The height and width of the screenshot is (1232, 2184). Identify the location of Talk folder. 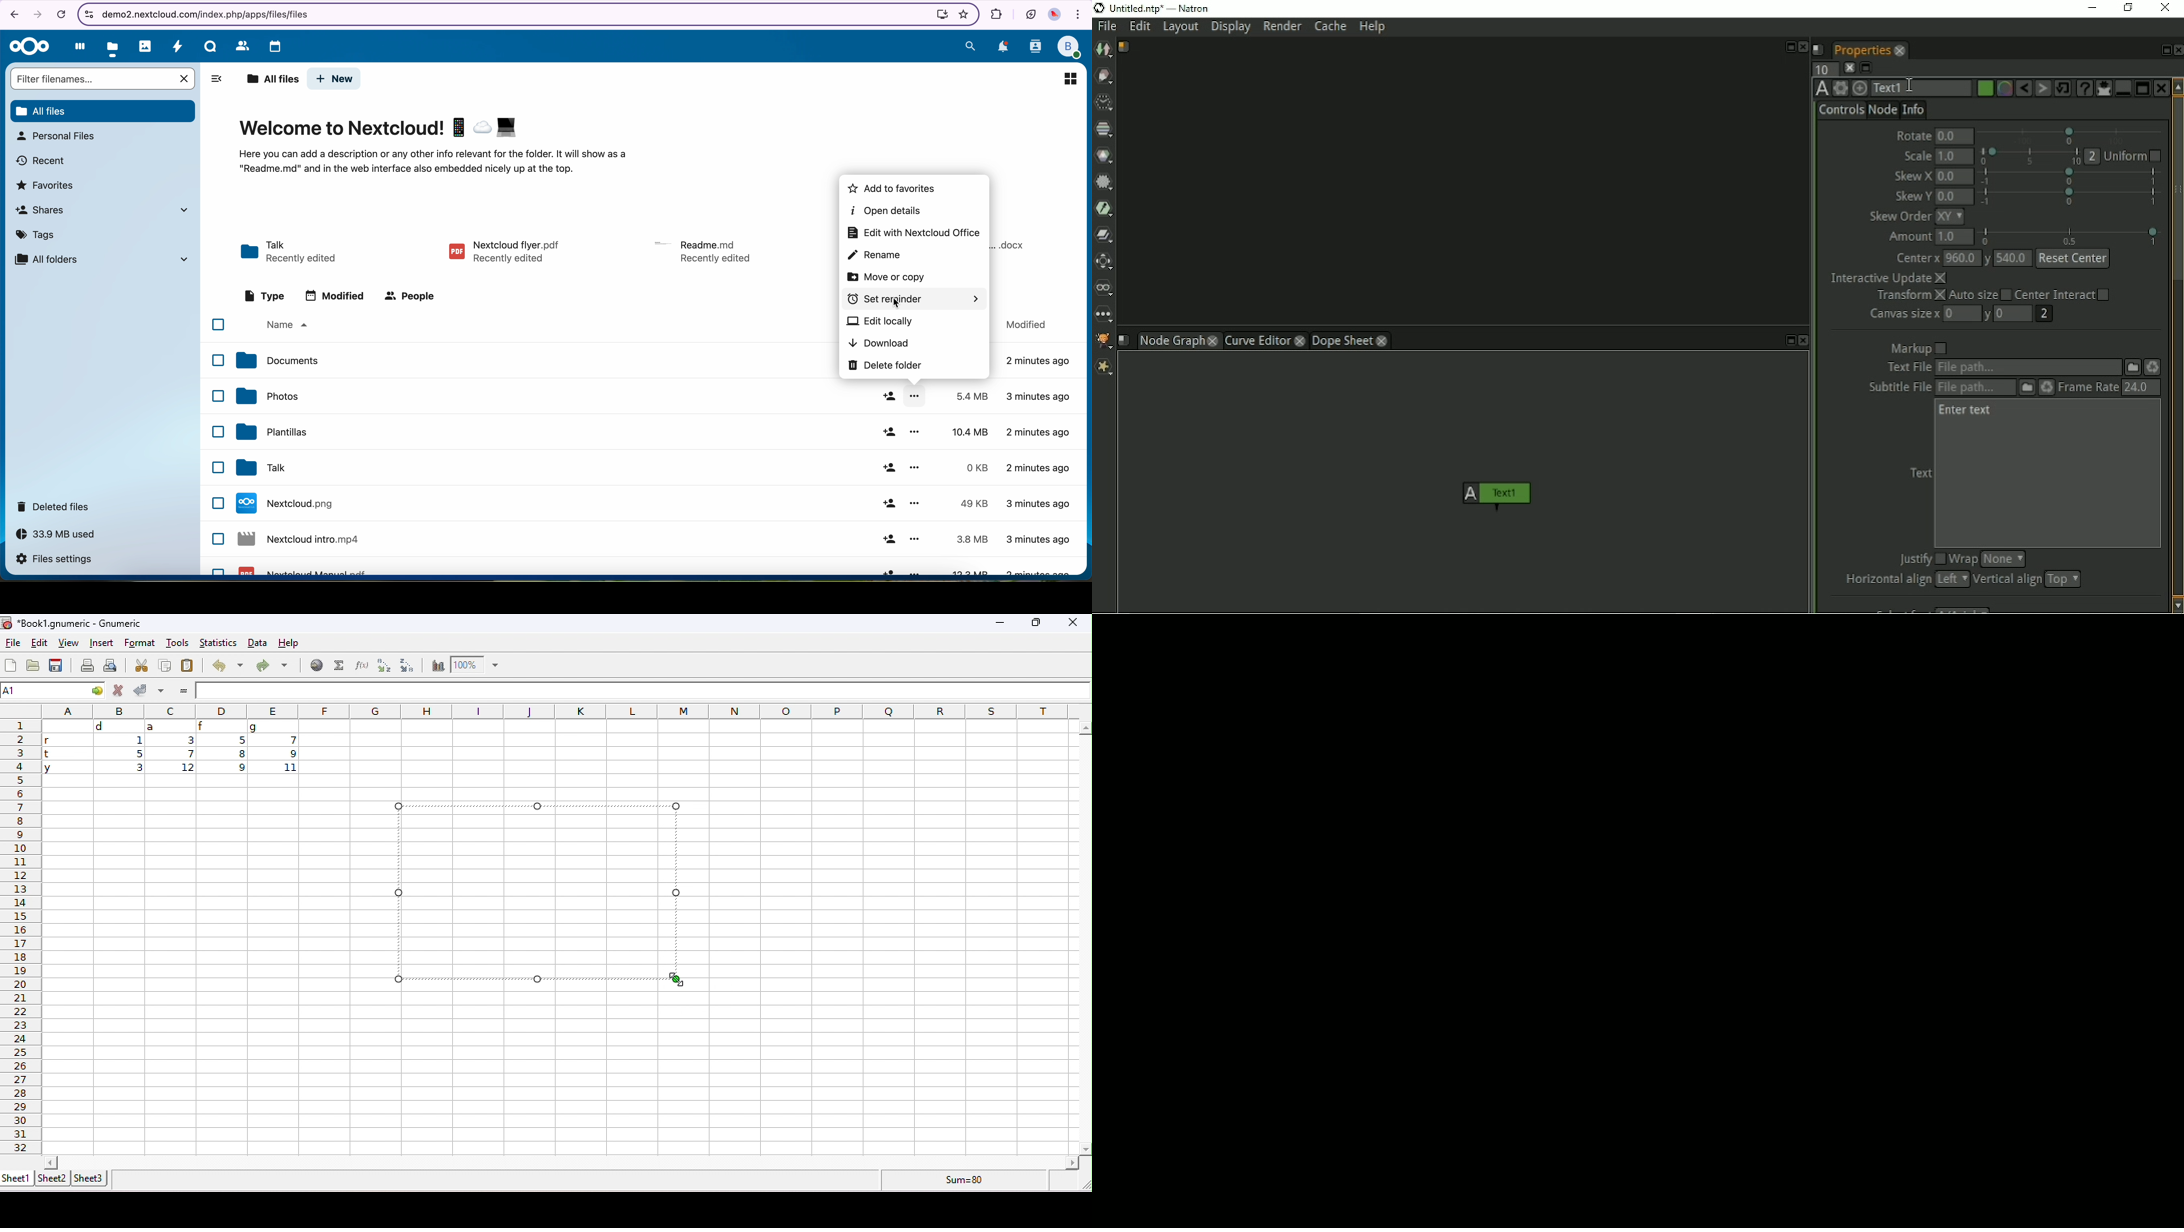
(292, 251).